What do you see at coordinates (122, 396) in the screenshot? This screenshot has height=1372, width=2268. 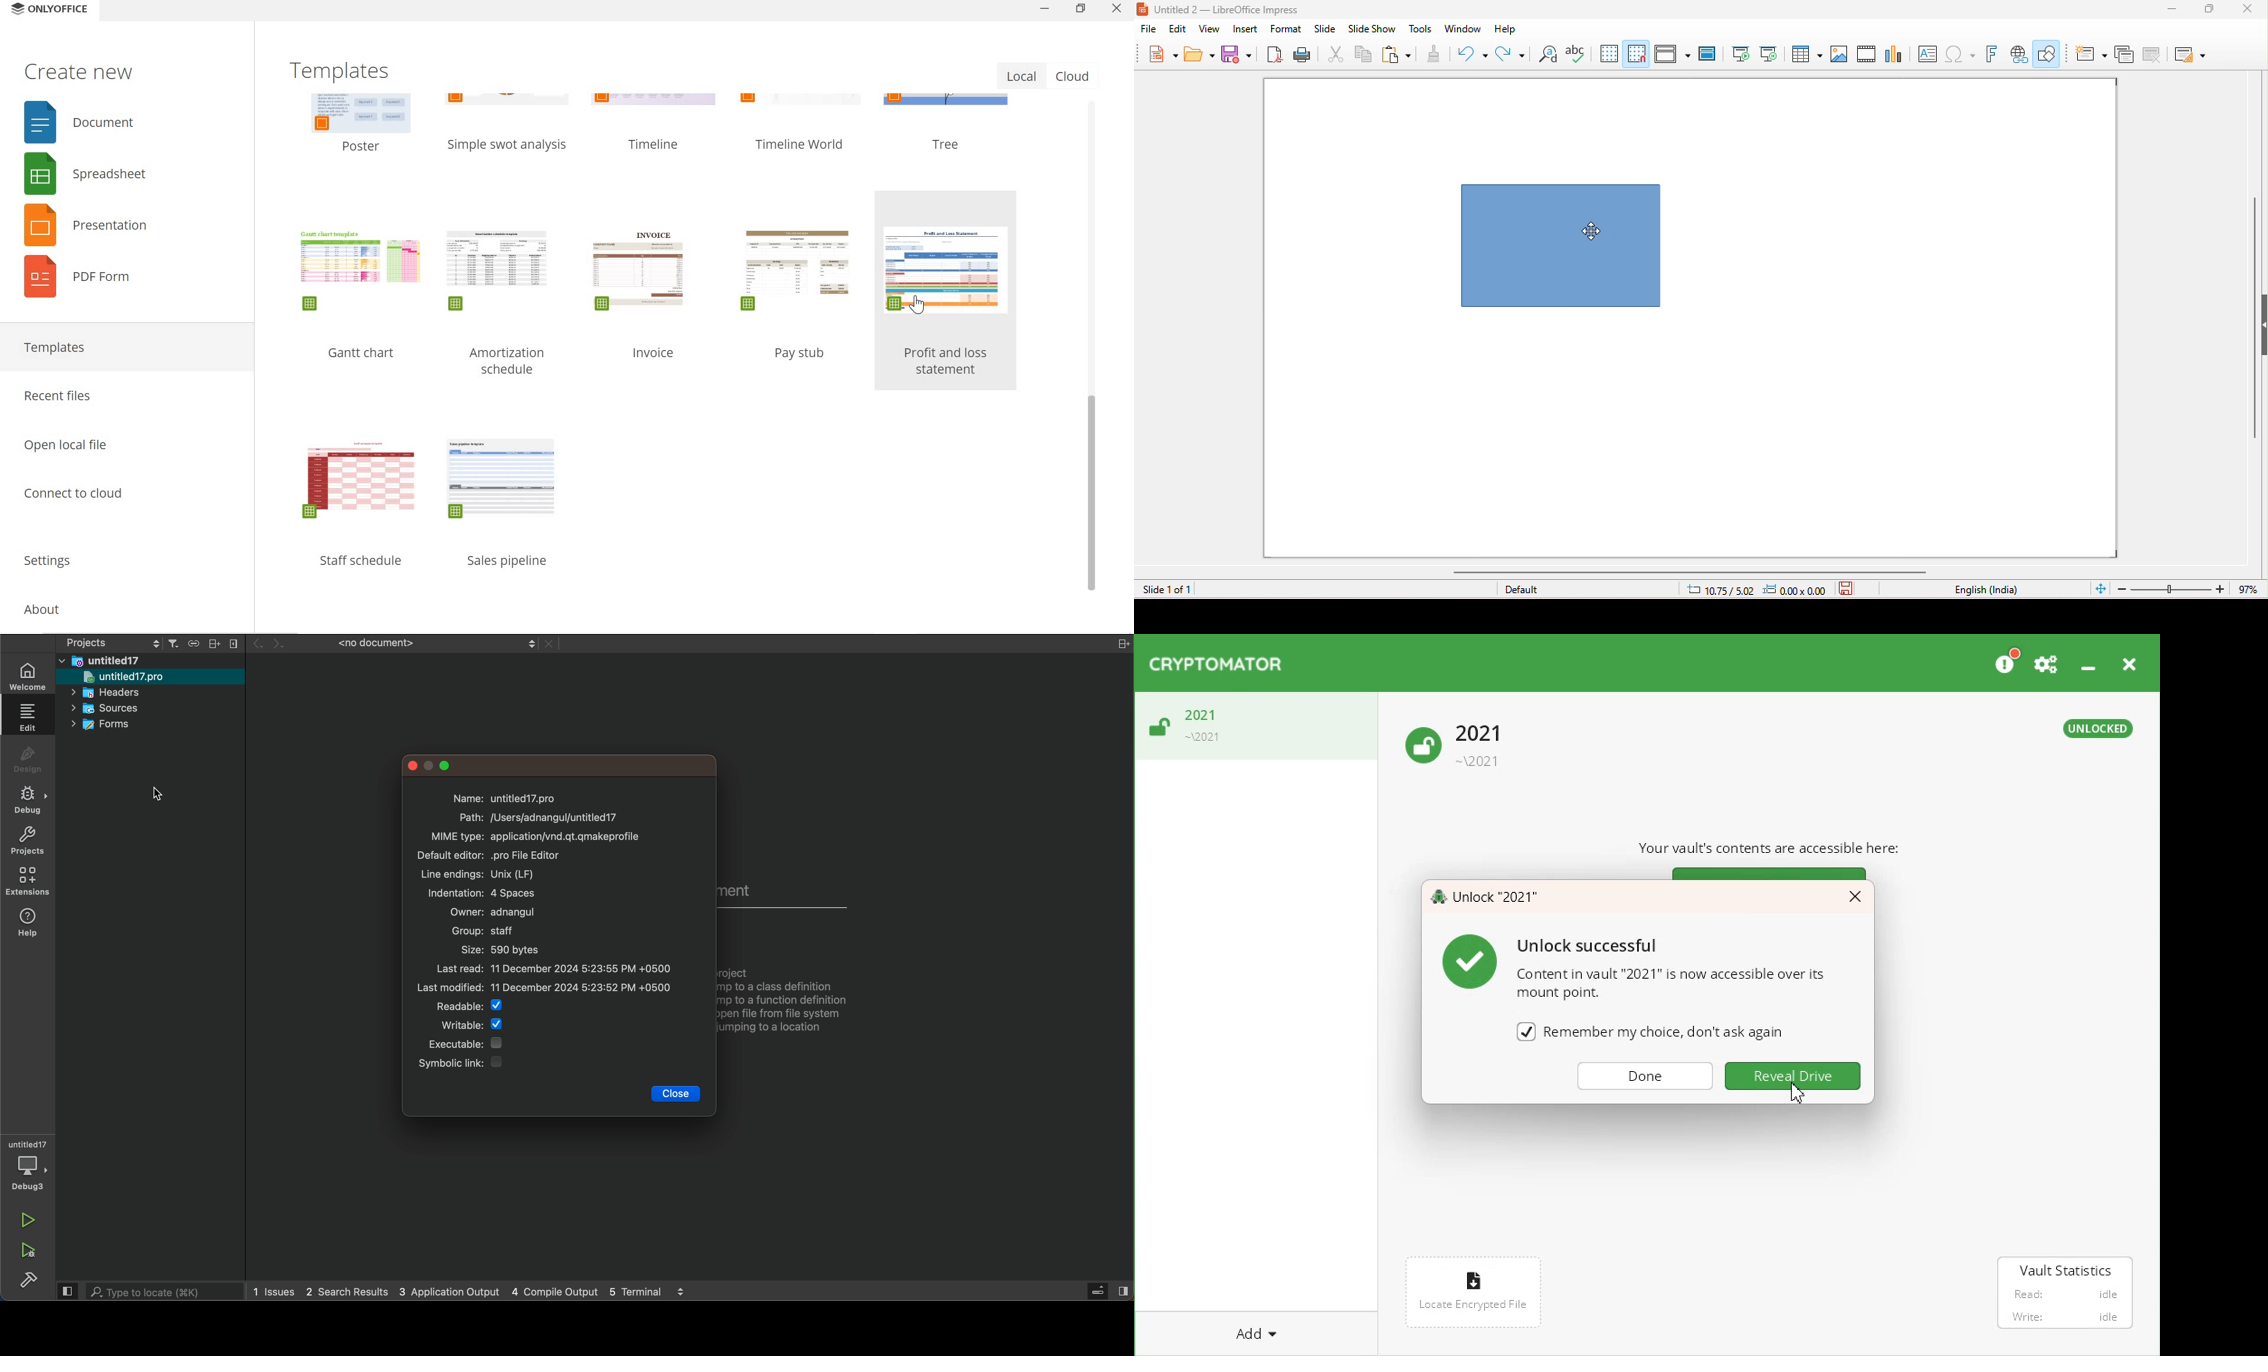 I see `recent files` at bounding box center [122, 396].